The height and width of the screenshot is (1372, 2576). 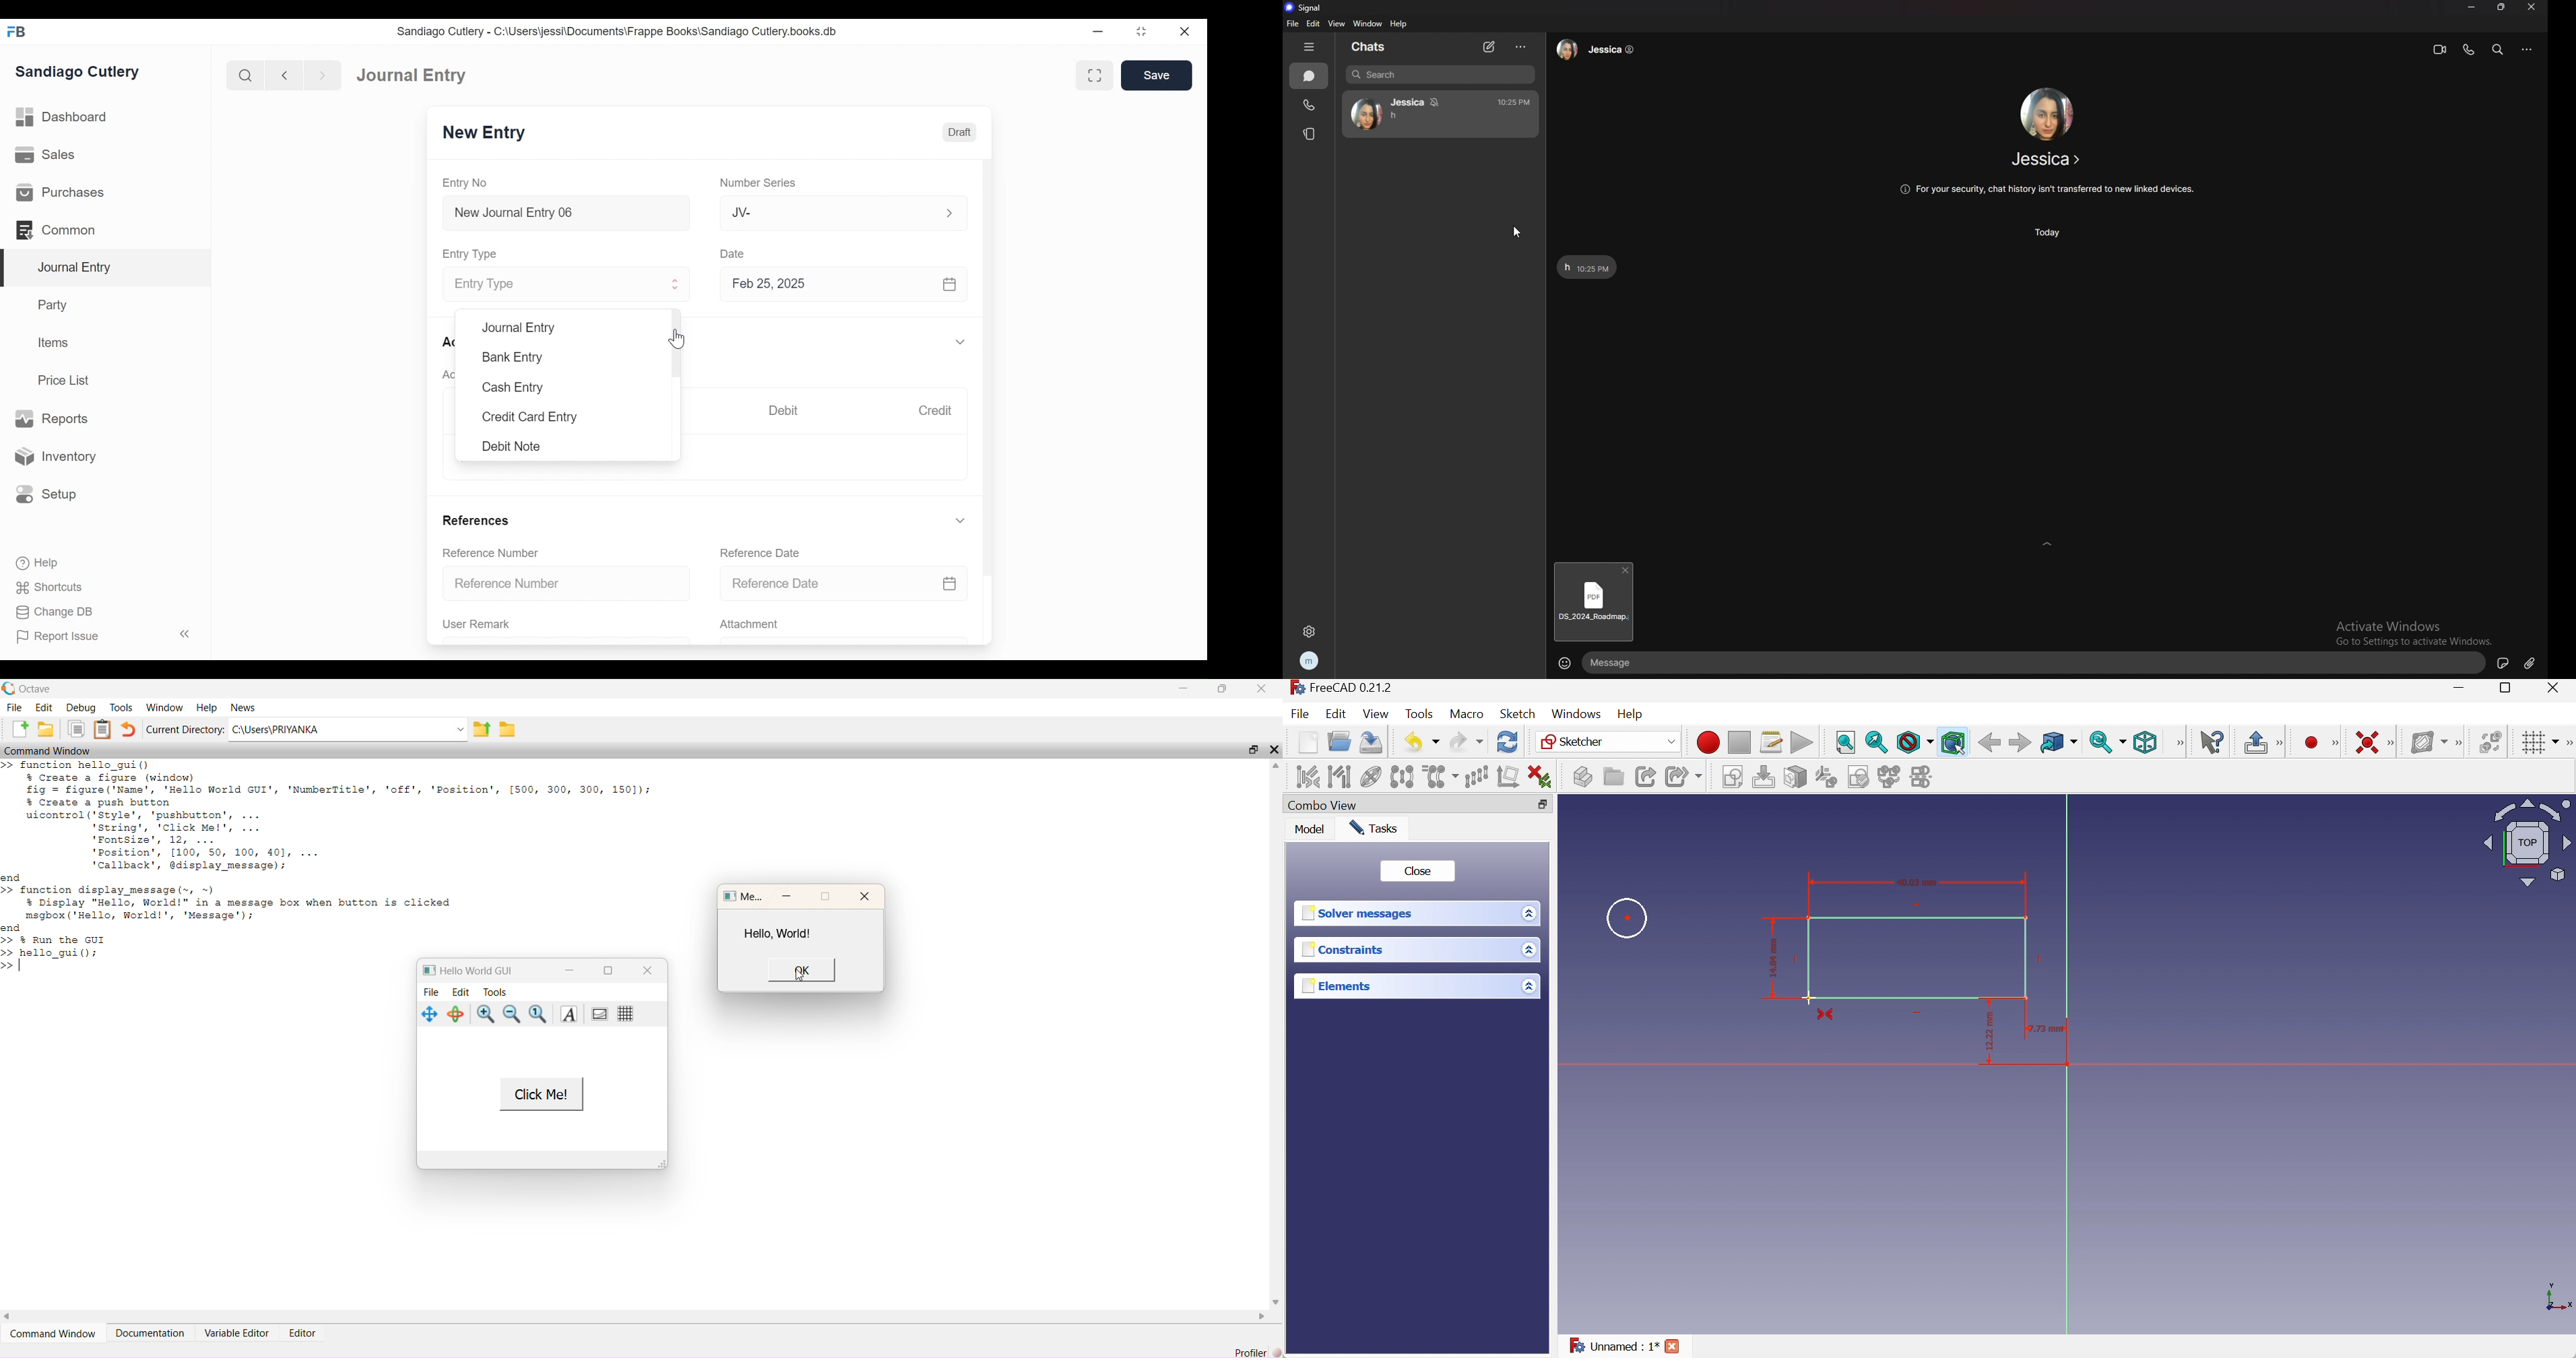 What do you see at coordinates (960, 521) in the screenshot?
I see `Expand` at bounding box center [960, 521].